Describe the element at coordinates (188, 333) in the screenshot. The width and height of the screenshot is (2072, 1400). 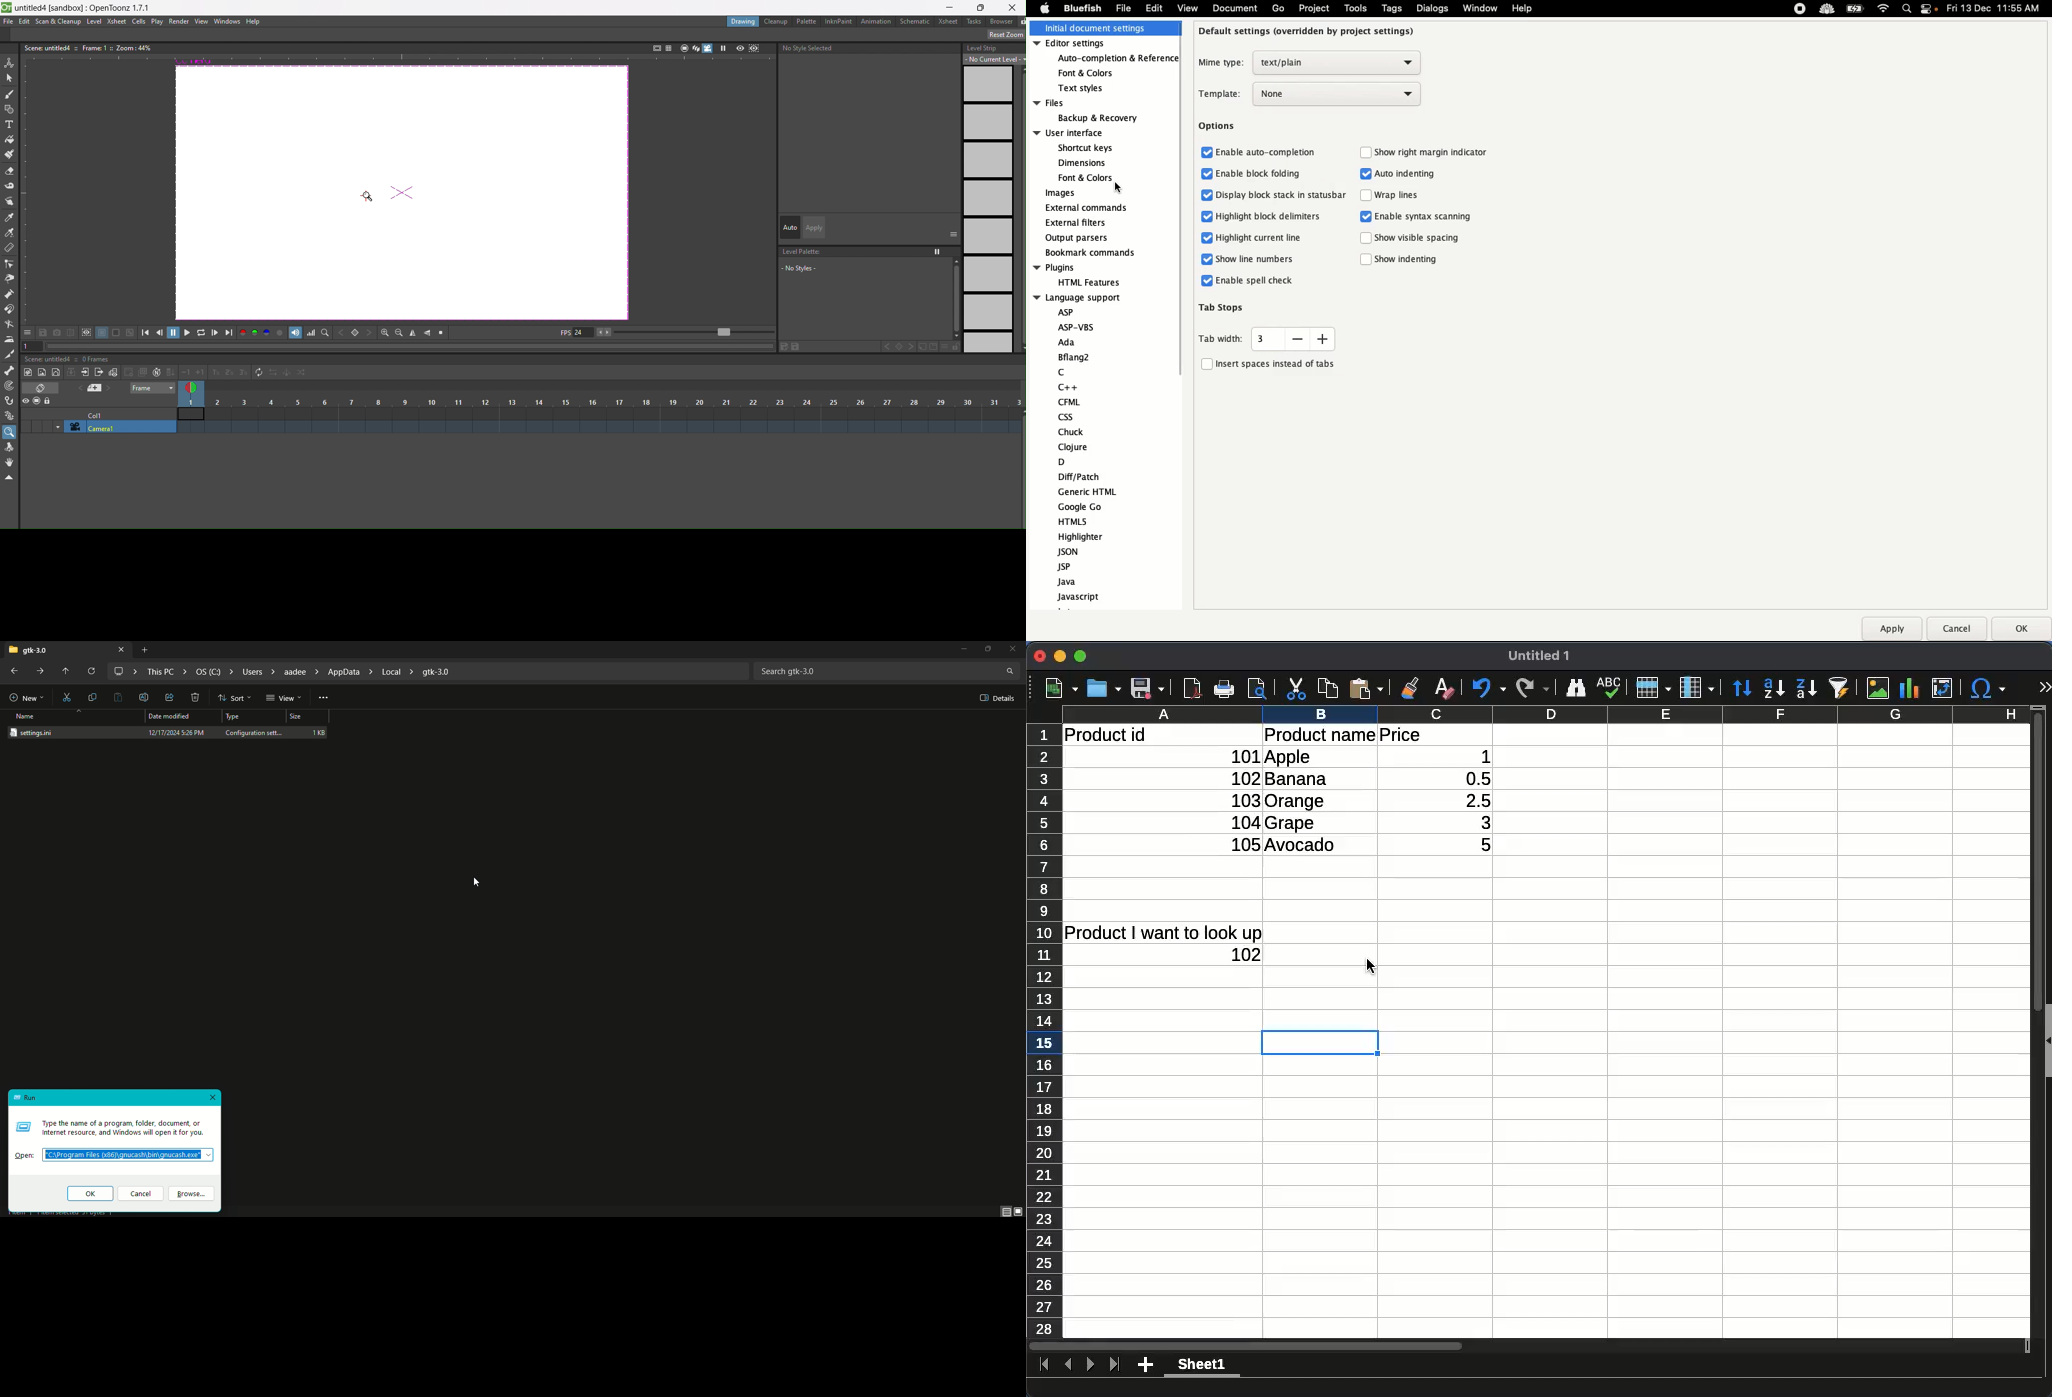
I see `playback options` at that location.